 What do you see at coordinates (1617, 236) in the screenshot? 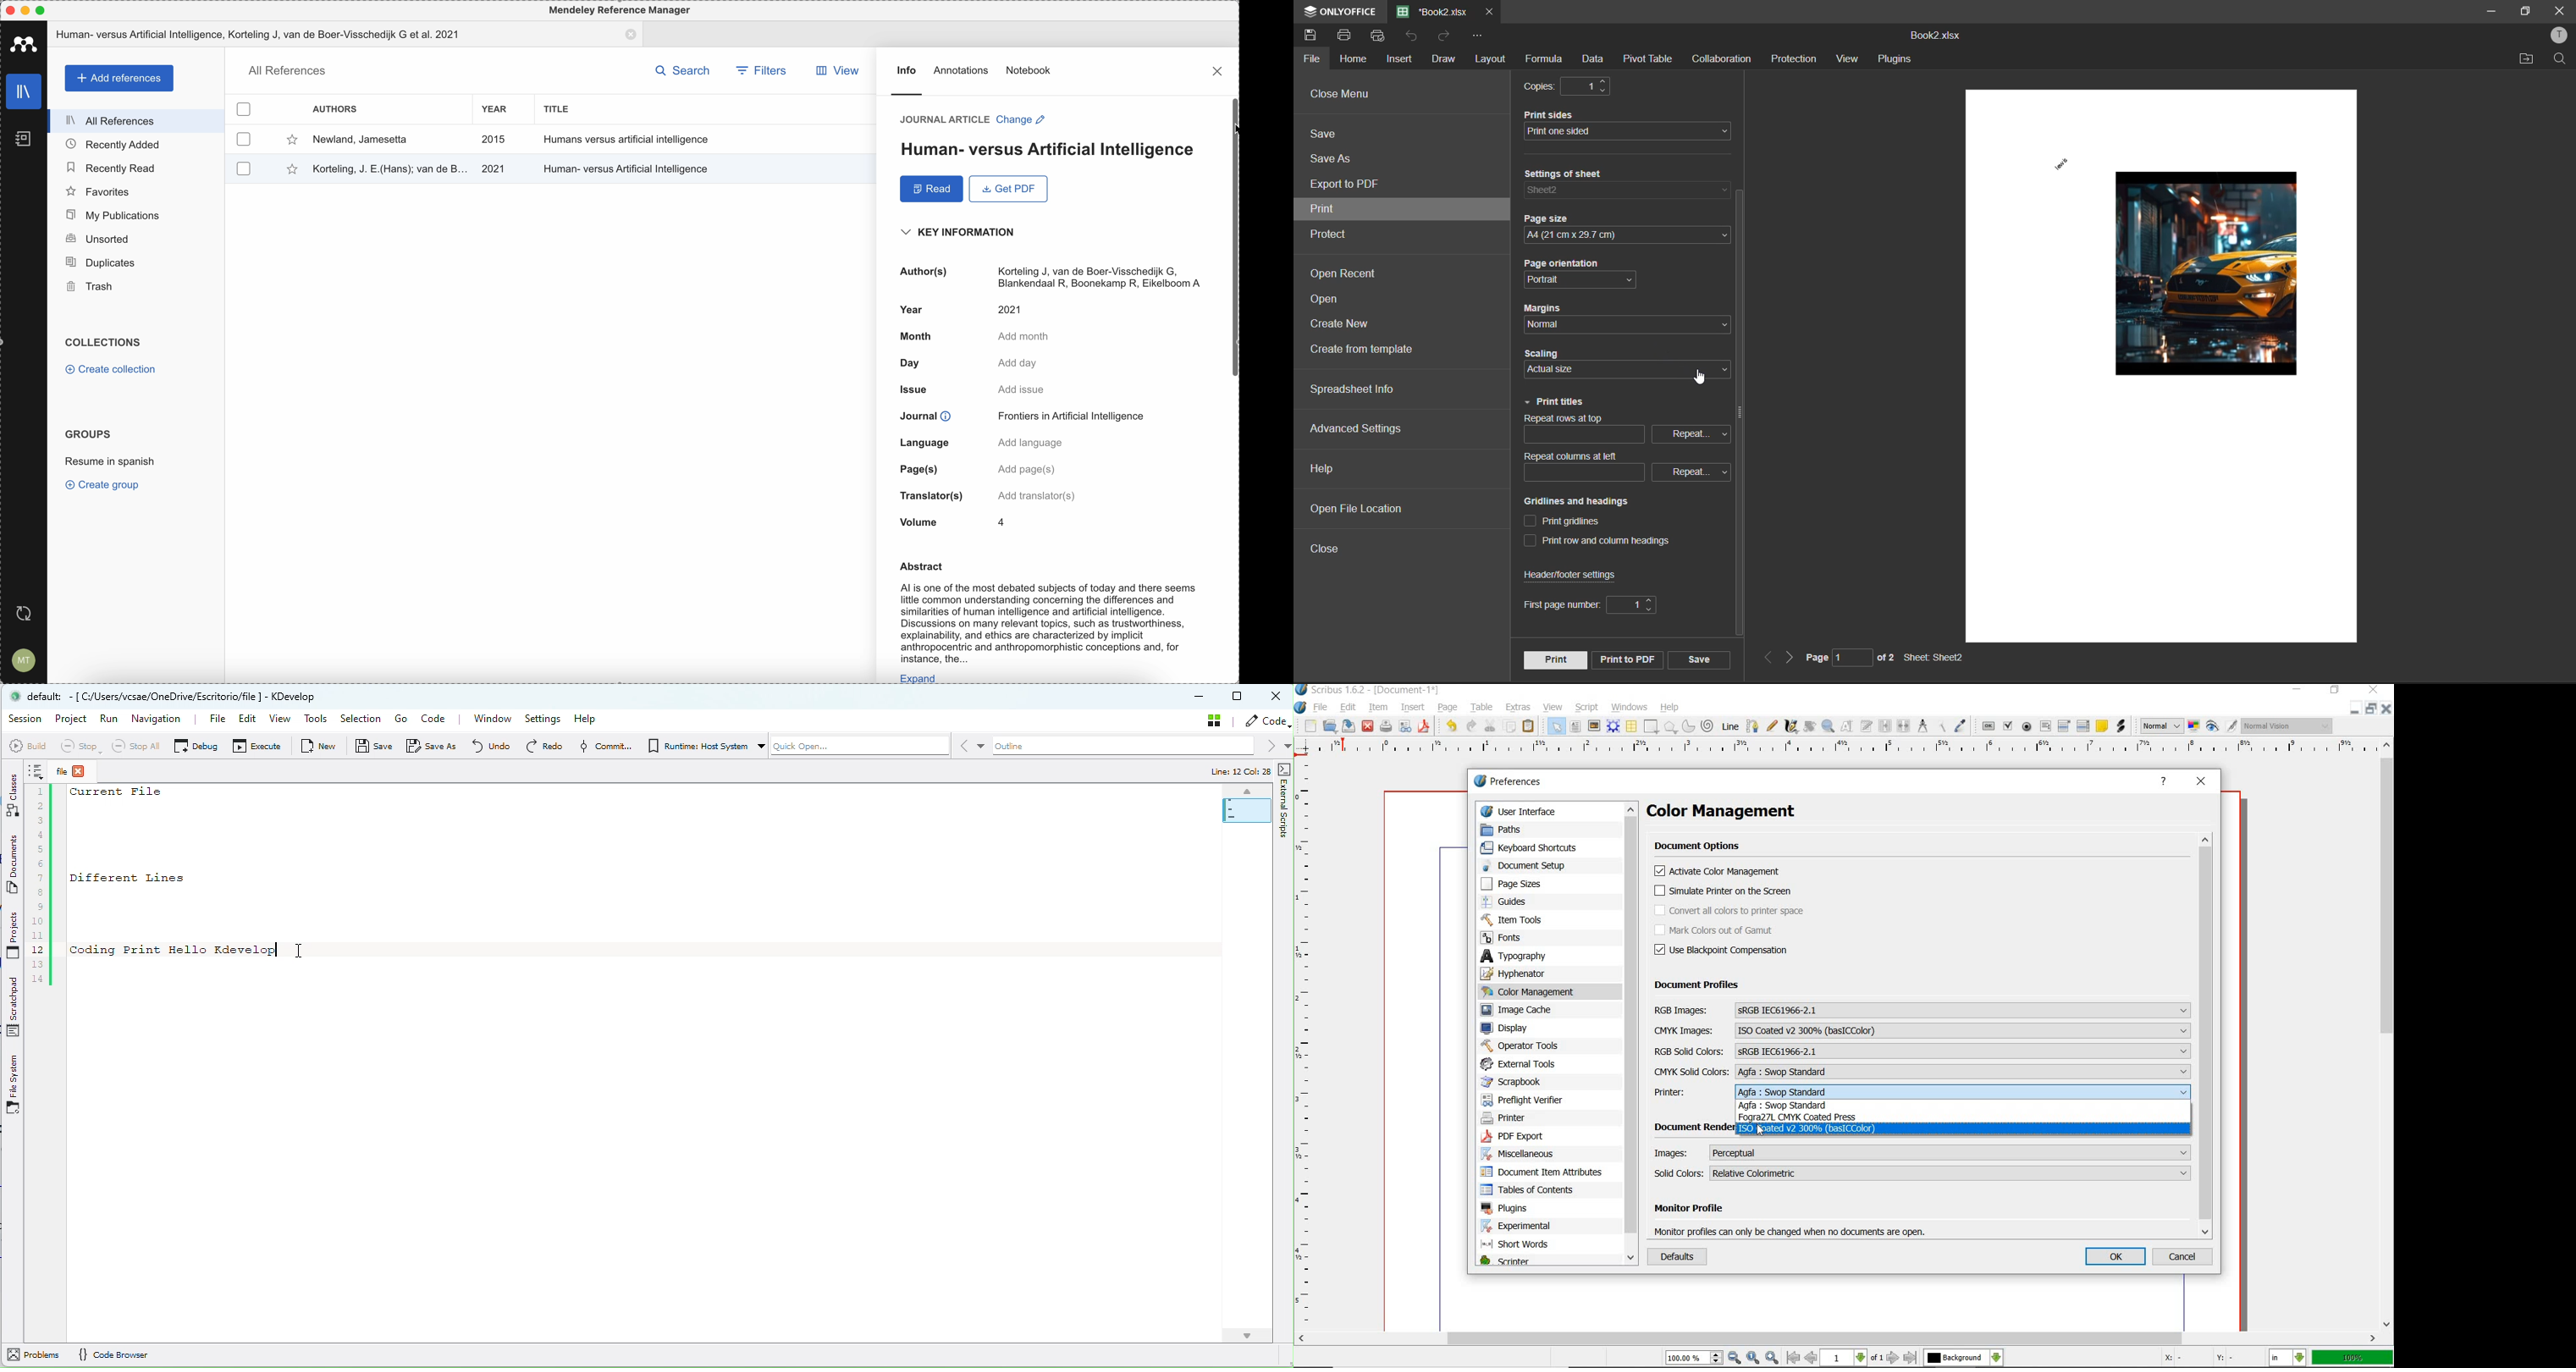
I see `A4 (21cm x 29.7 cm)` at bounding box center [1617, 236].